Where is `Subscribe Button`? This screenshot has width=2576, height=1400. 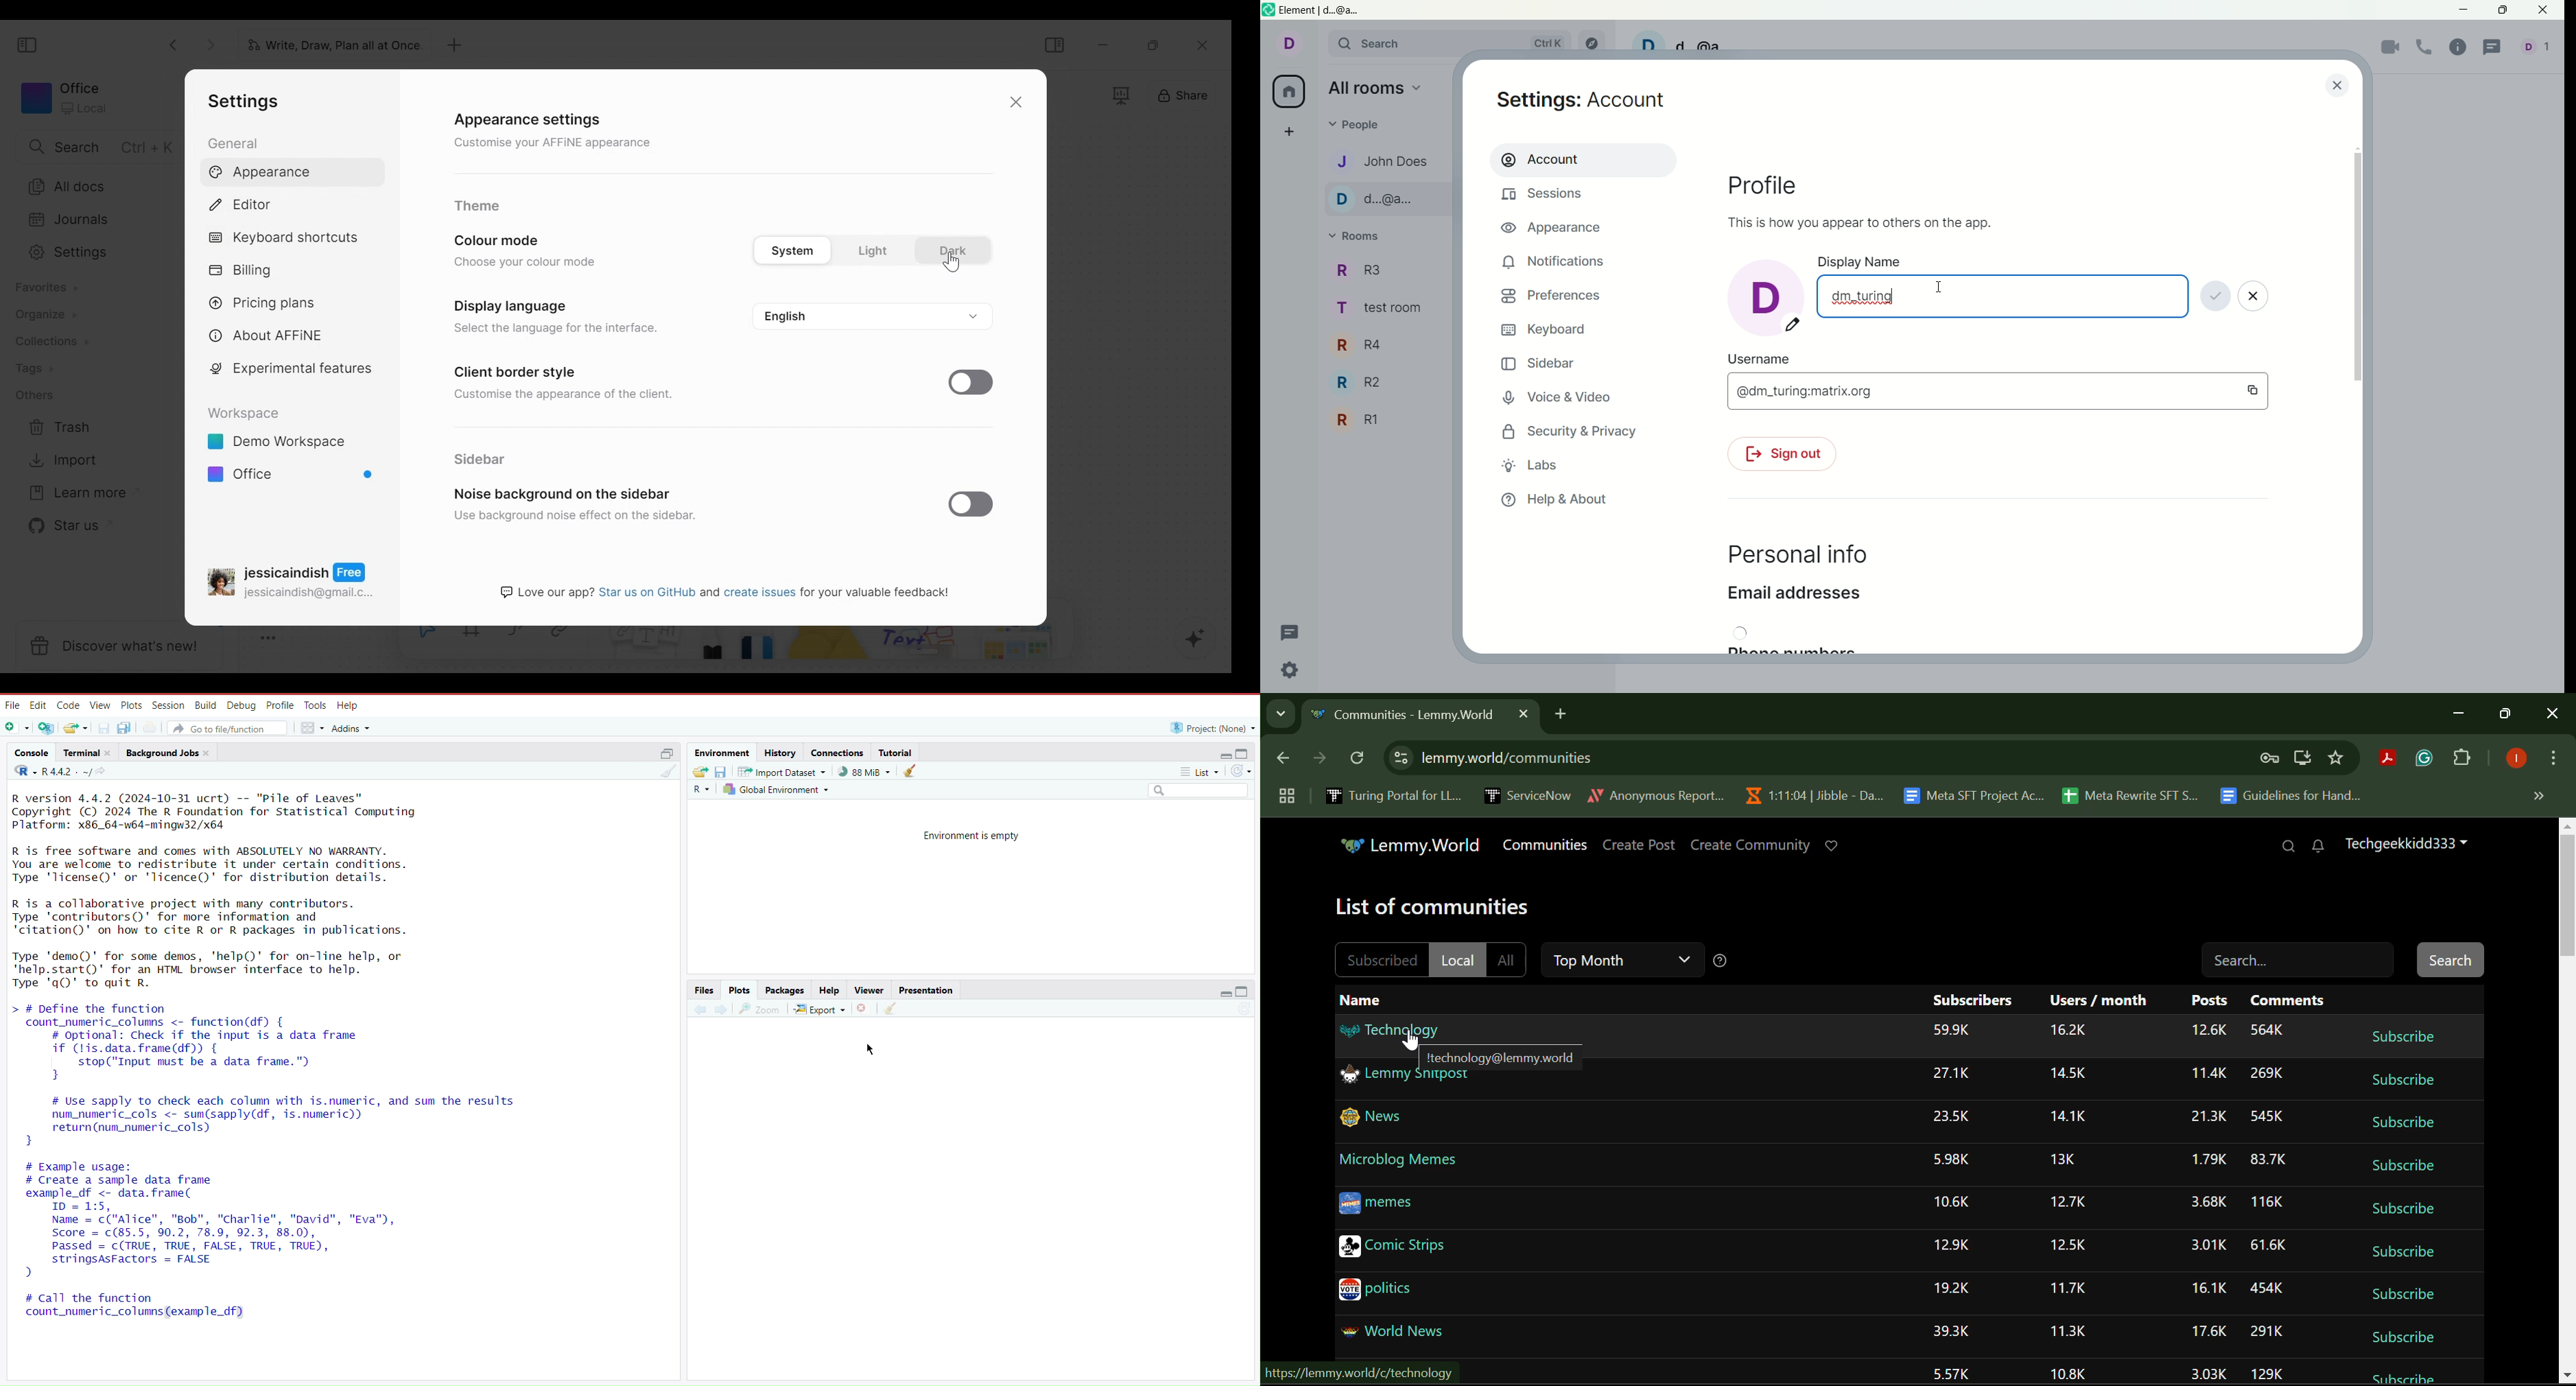 Subscribe Button is located at coordinates (2405, 1123).